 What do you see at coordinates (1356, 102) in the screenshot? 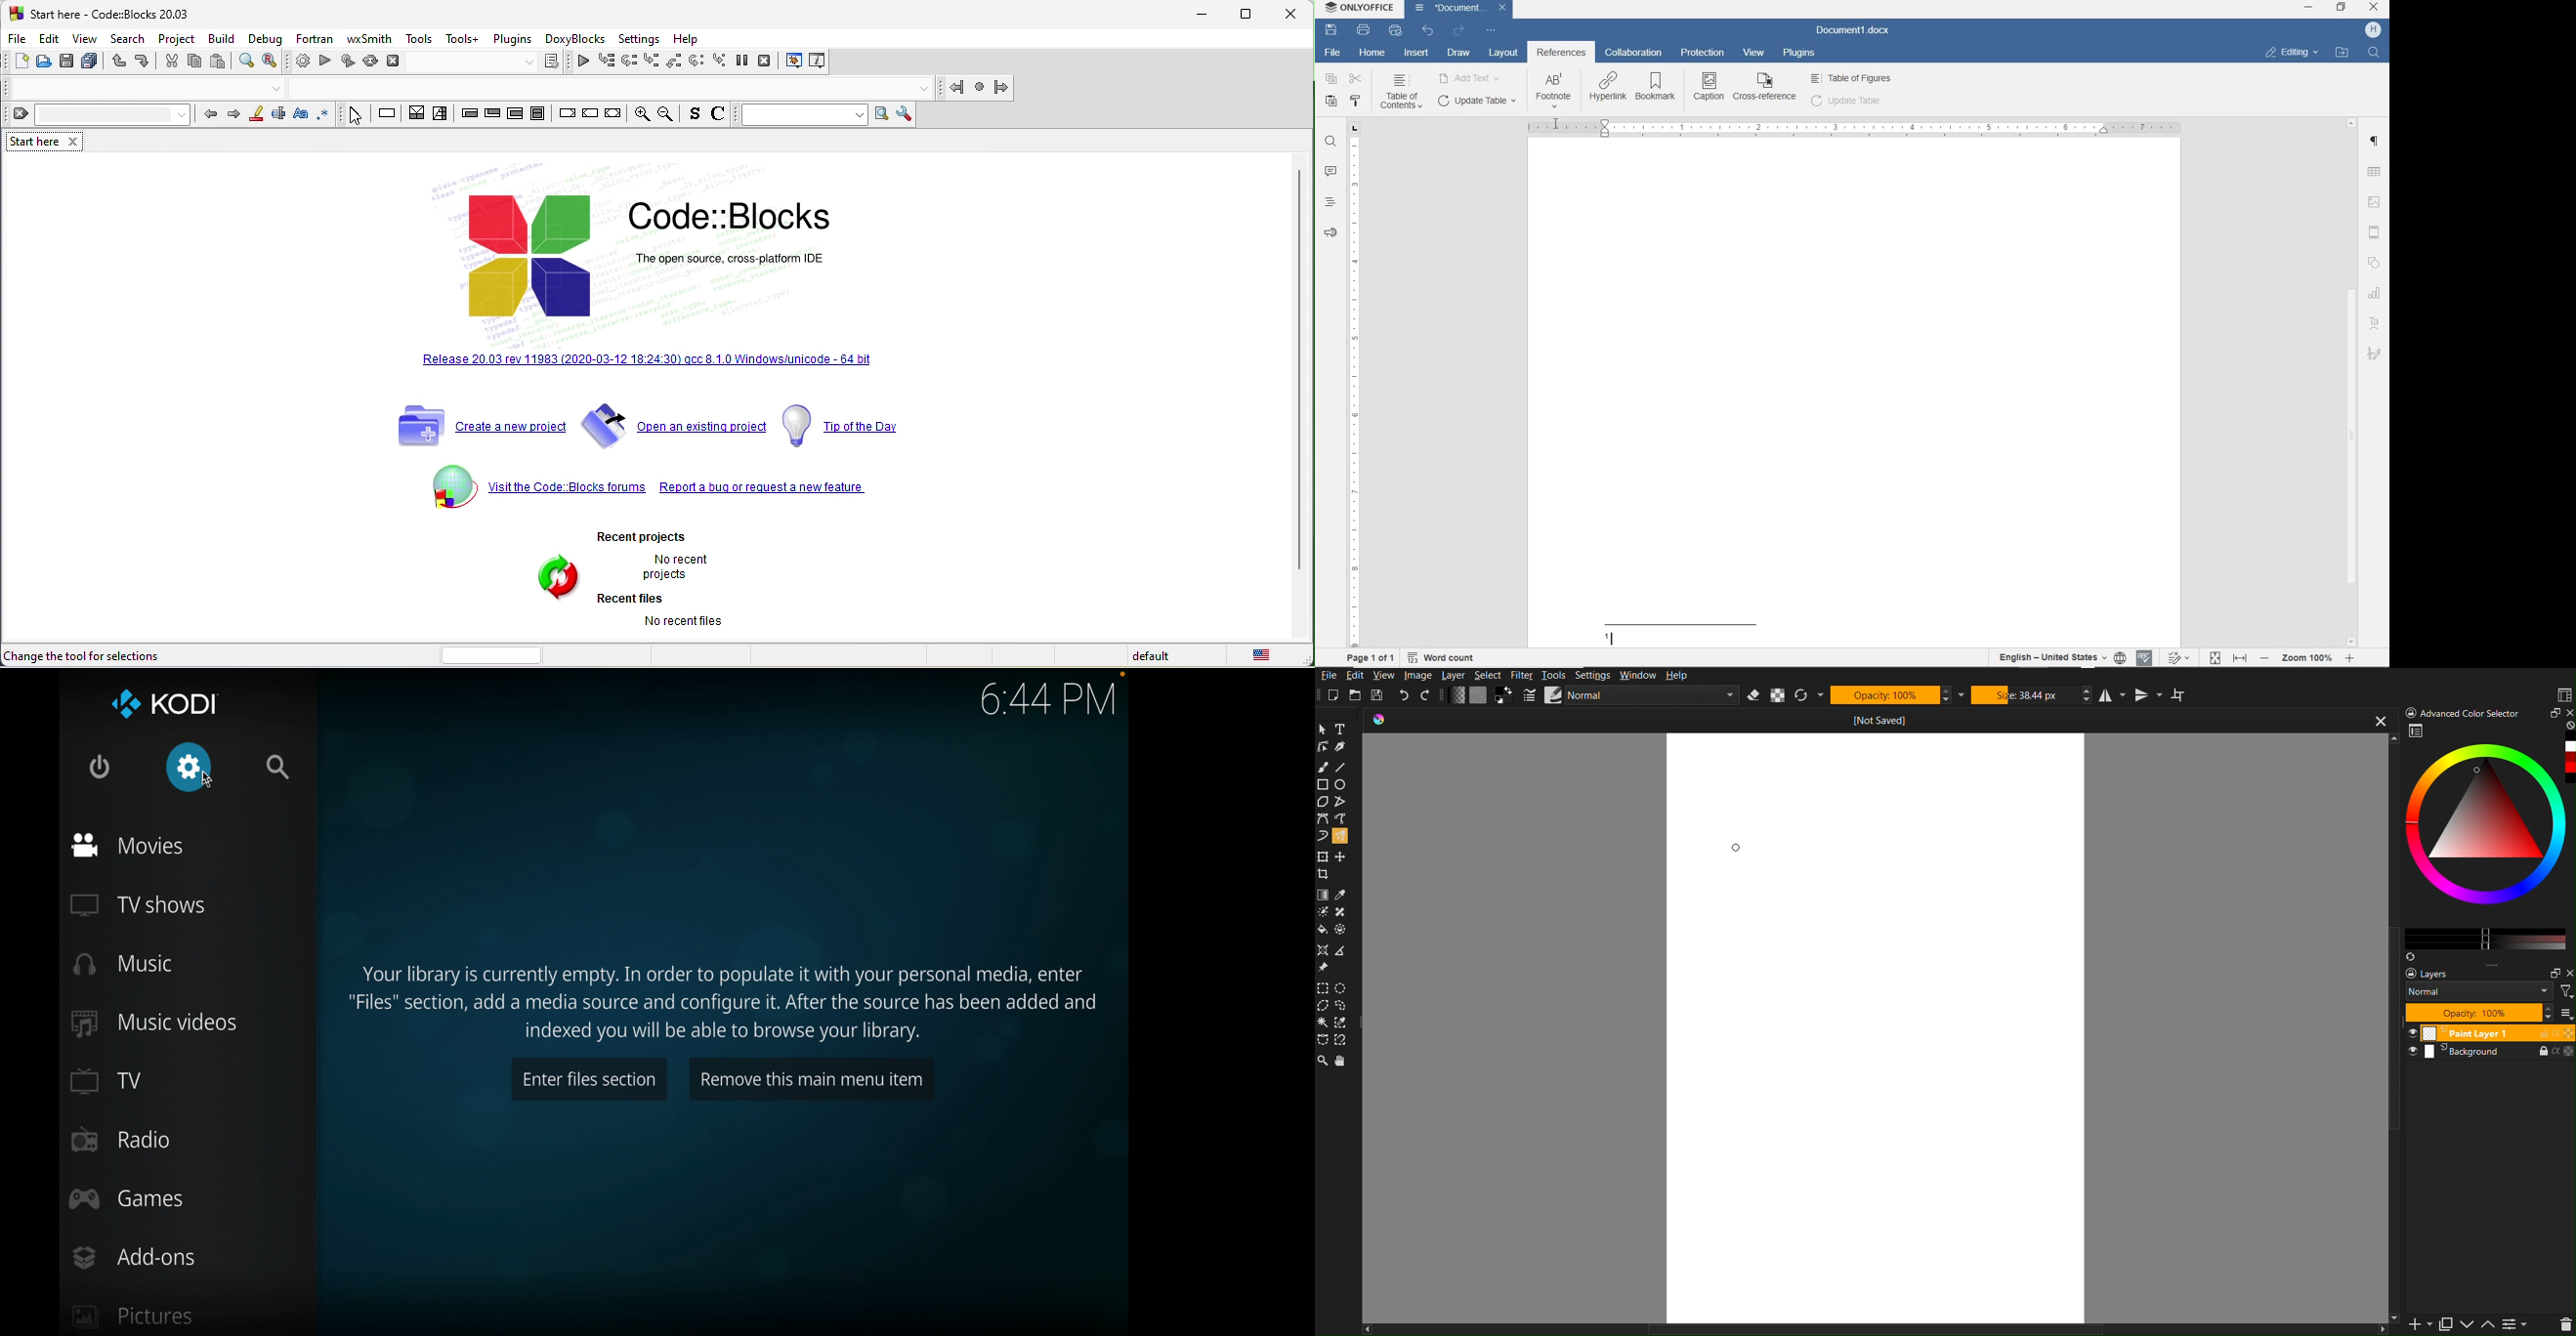
I see `copy style` at bounding box center [1356, 102].